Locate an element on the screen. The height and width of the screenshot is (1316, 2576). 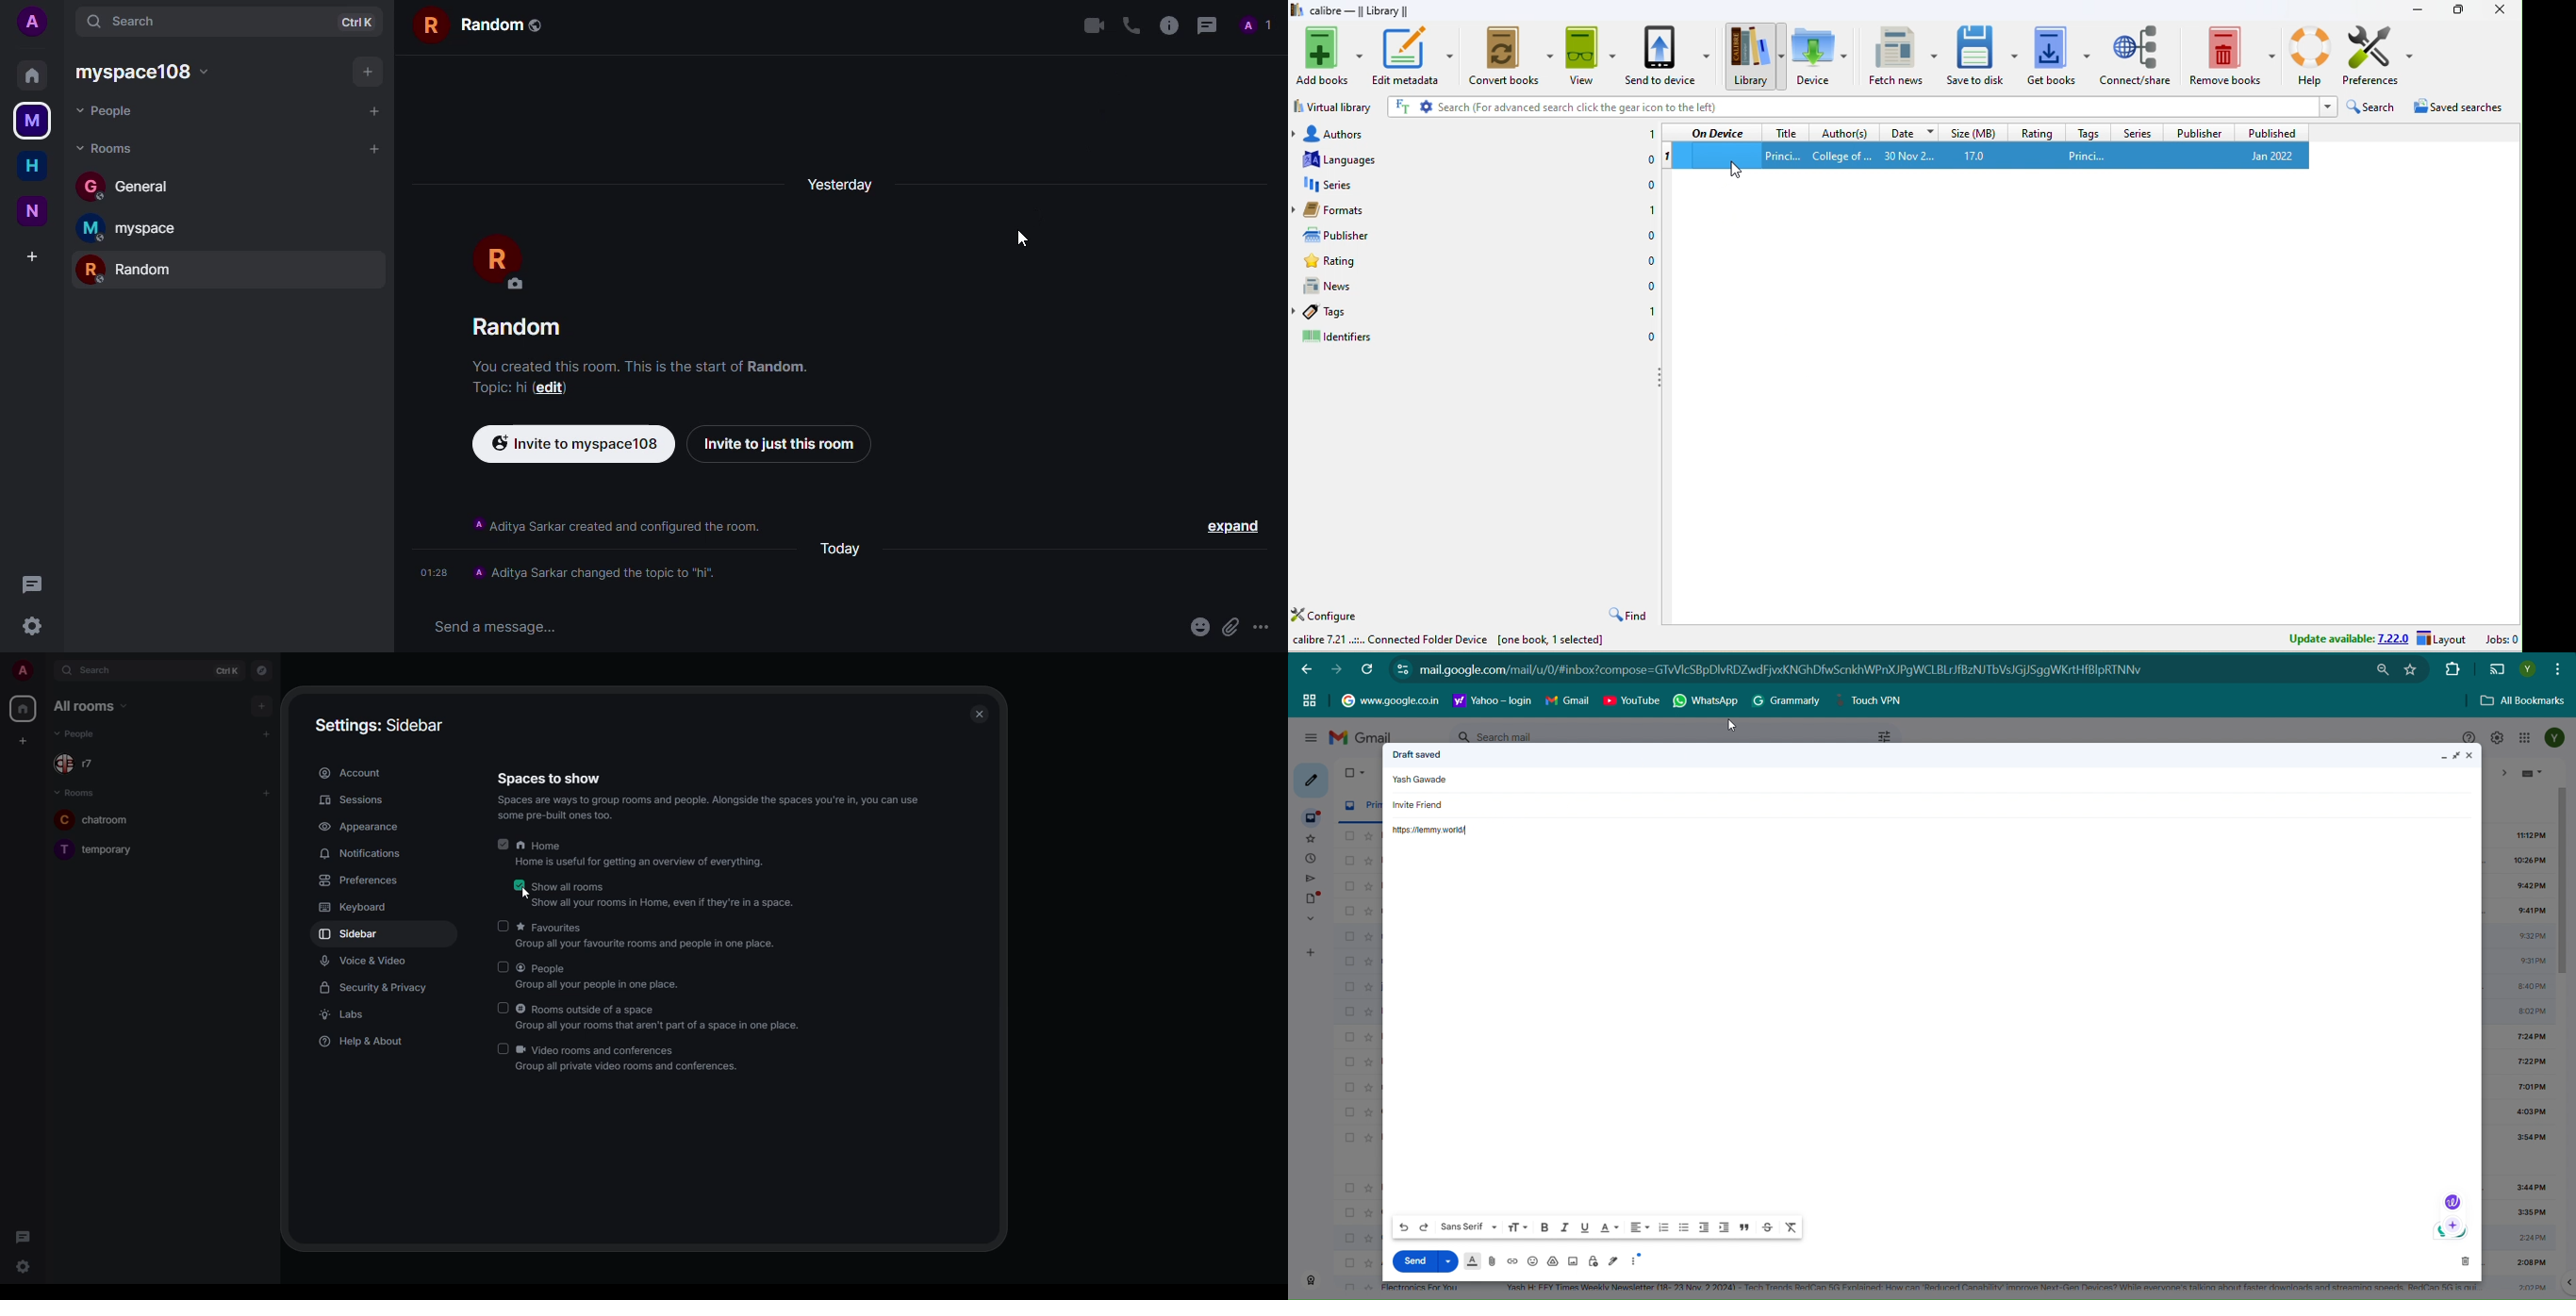
add is located at coordinates (371, 109).